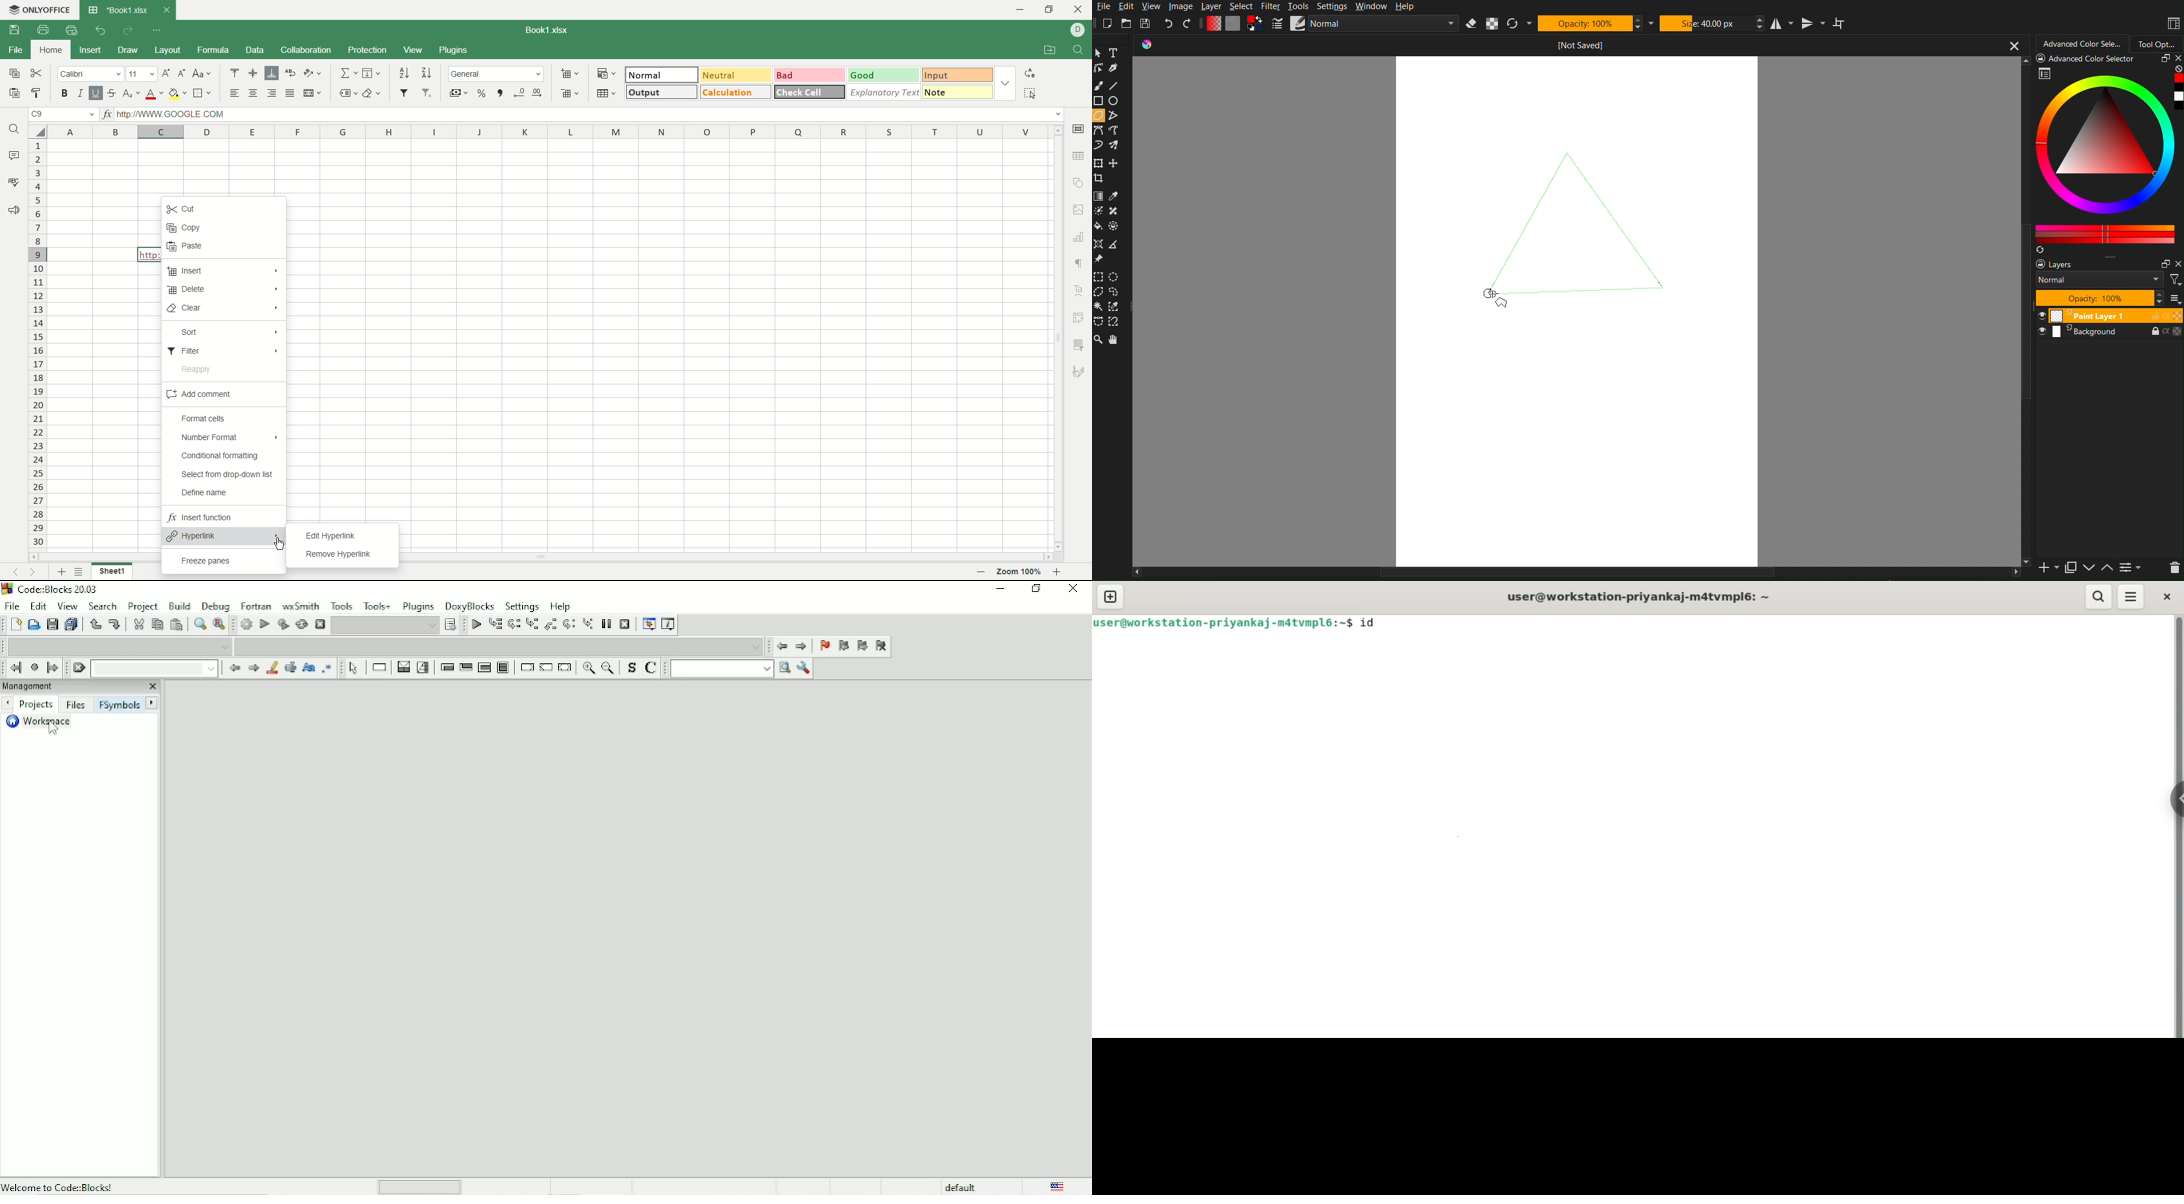 The image size is (2184, 1204). What do you see at coordinates (13, 667) in the screenshot?
I see `Jump back` at bounding box center [13, 667].